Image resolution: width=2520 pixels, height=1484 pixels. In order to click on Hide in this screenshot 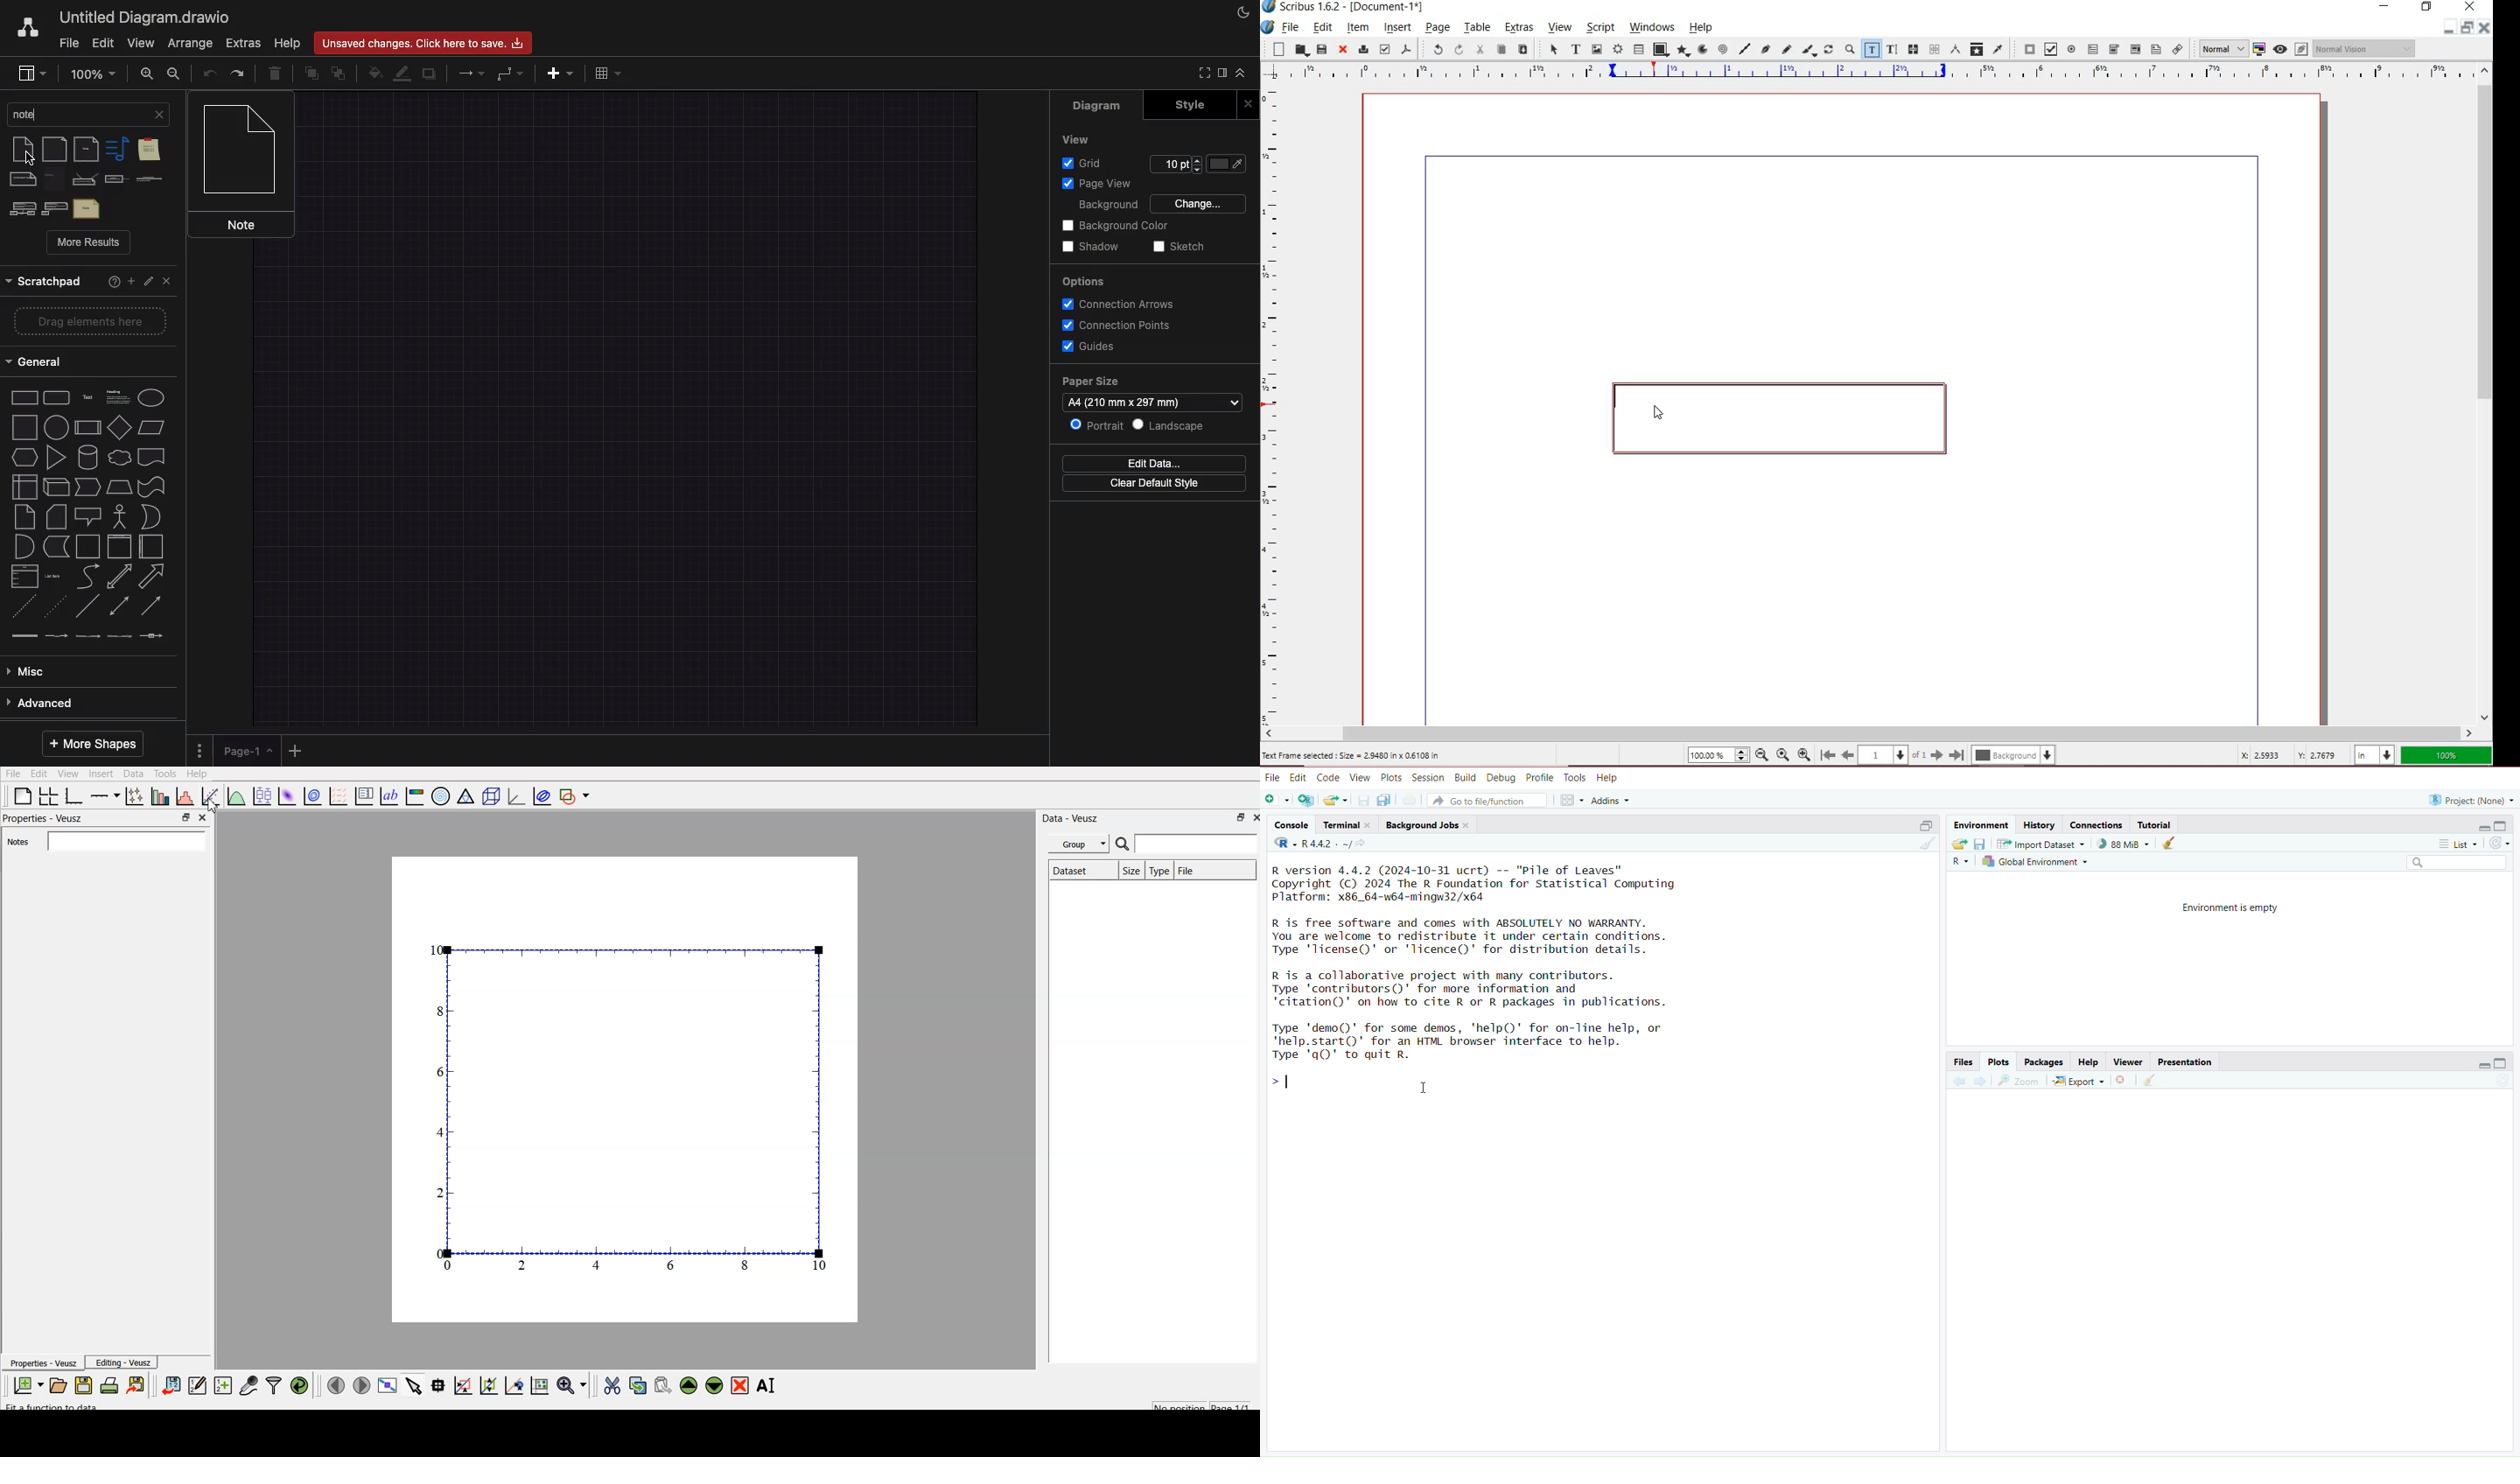, I will do `click(2483, 826)`.